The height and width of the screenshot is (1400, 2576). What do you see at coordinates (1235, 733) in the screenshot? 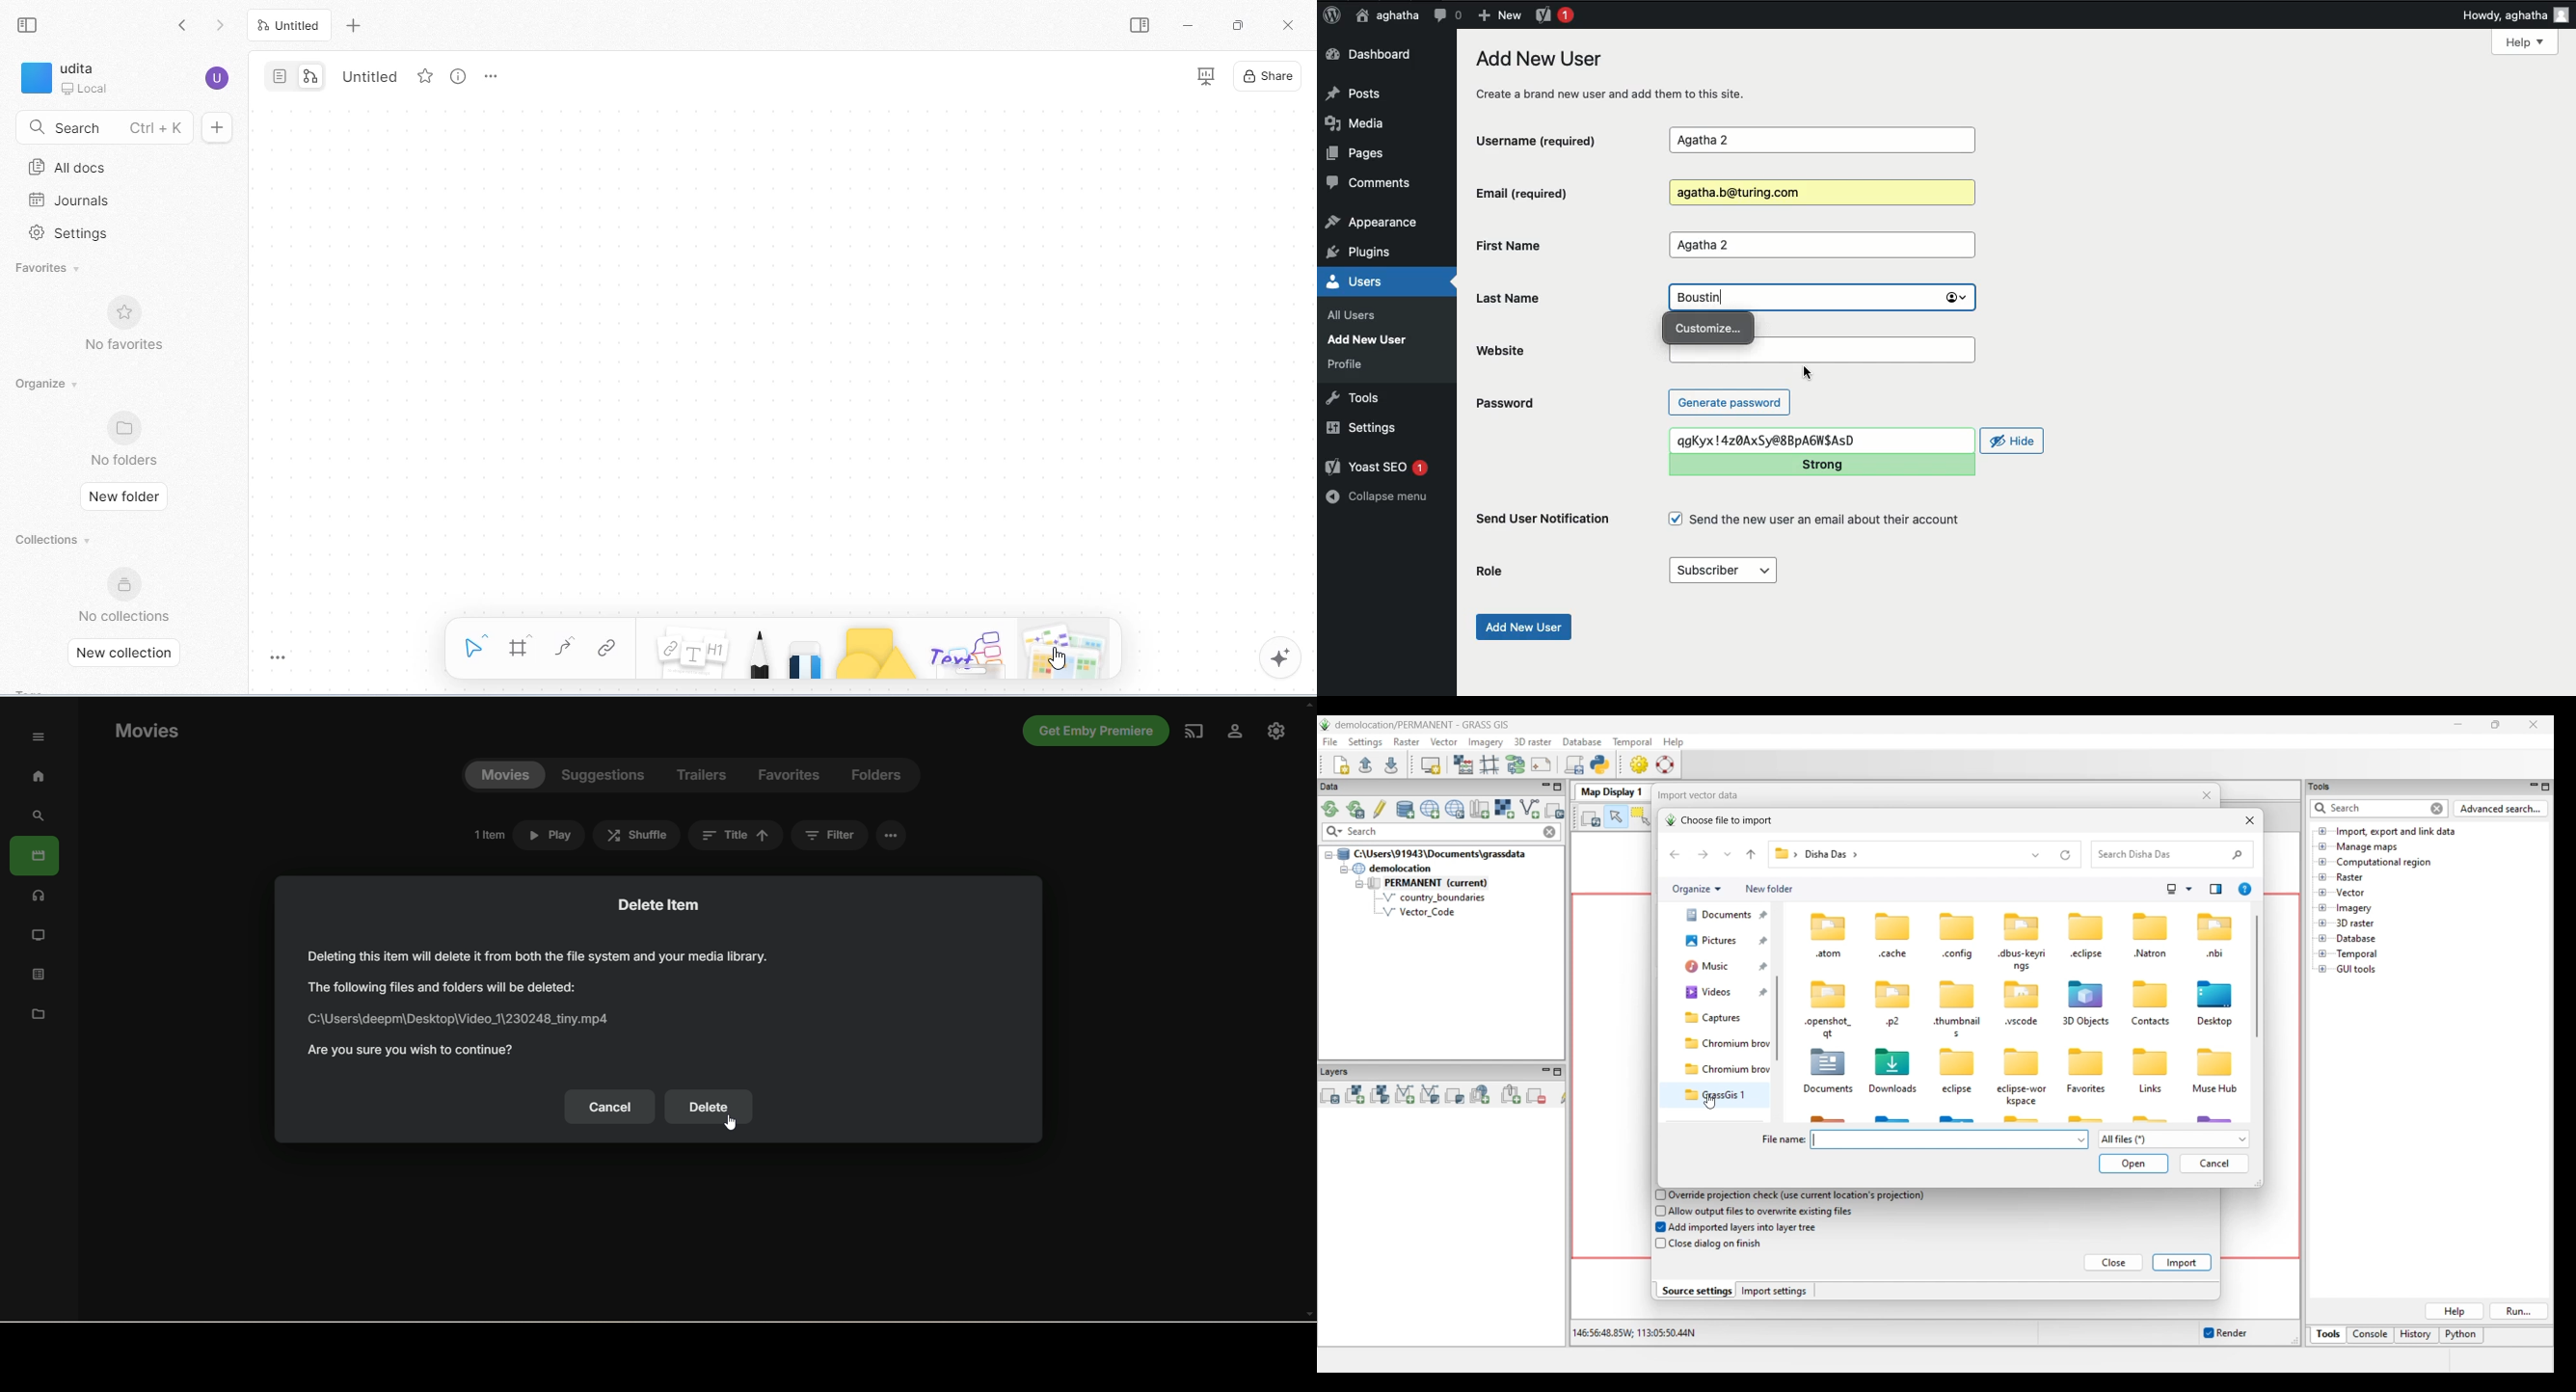
I see `server` at bounding box center [1235, 733].